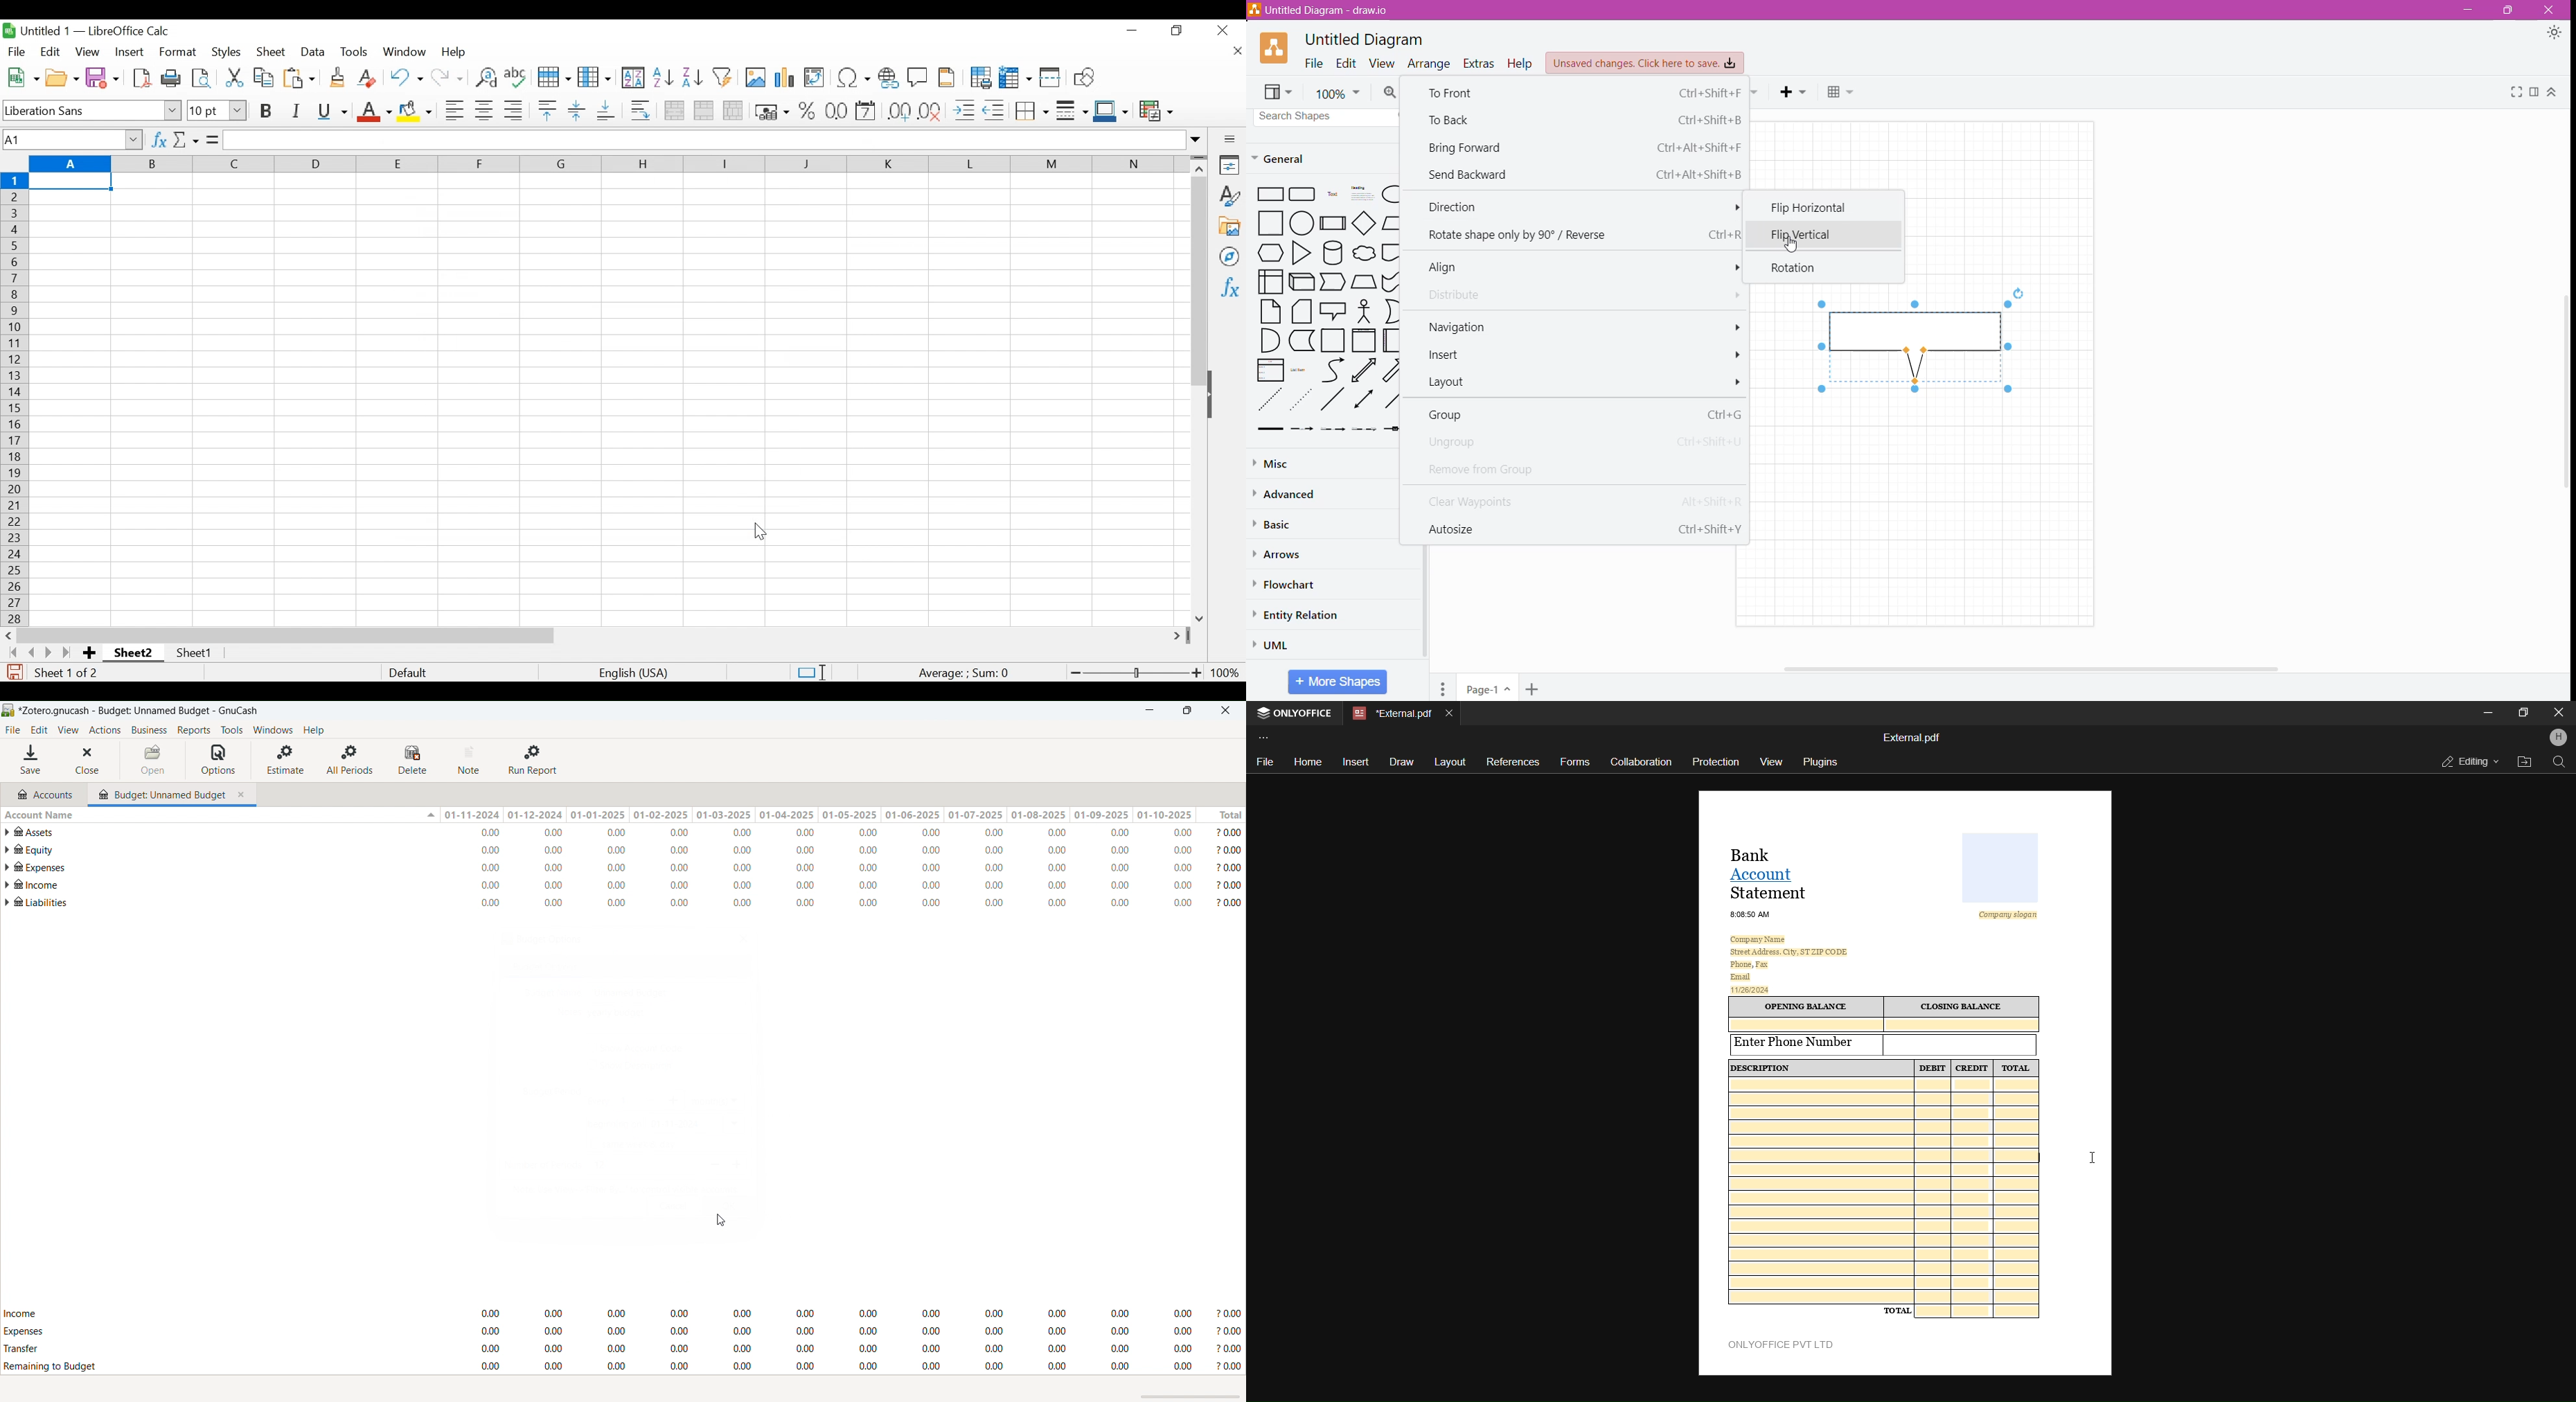 The image size is (2576, 1428). What do you see at coordinates (104, 730) in the screenshot?
I see `actions` at bounding box center [104, 730].